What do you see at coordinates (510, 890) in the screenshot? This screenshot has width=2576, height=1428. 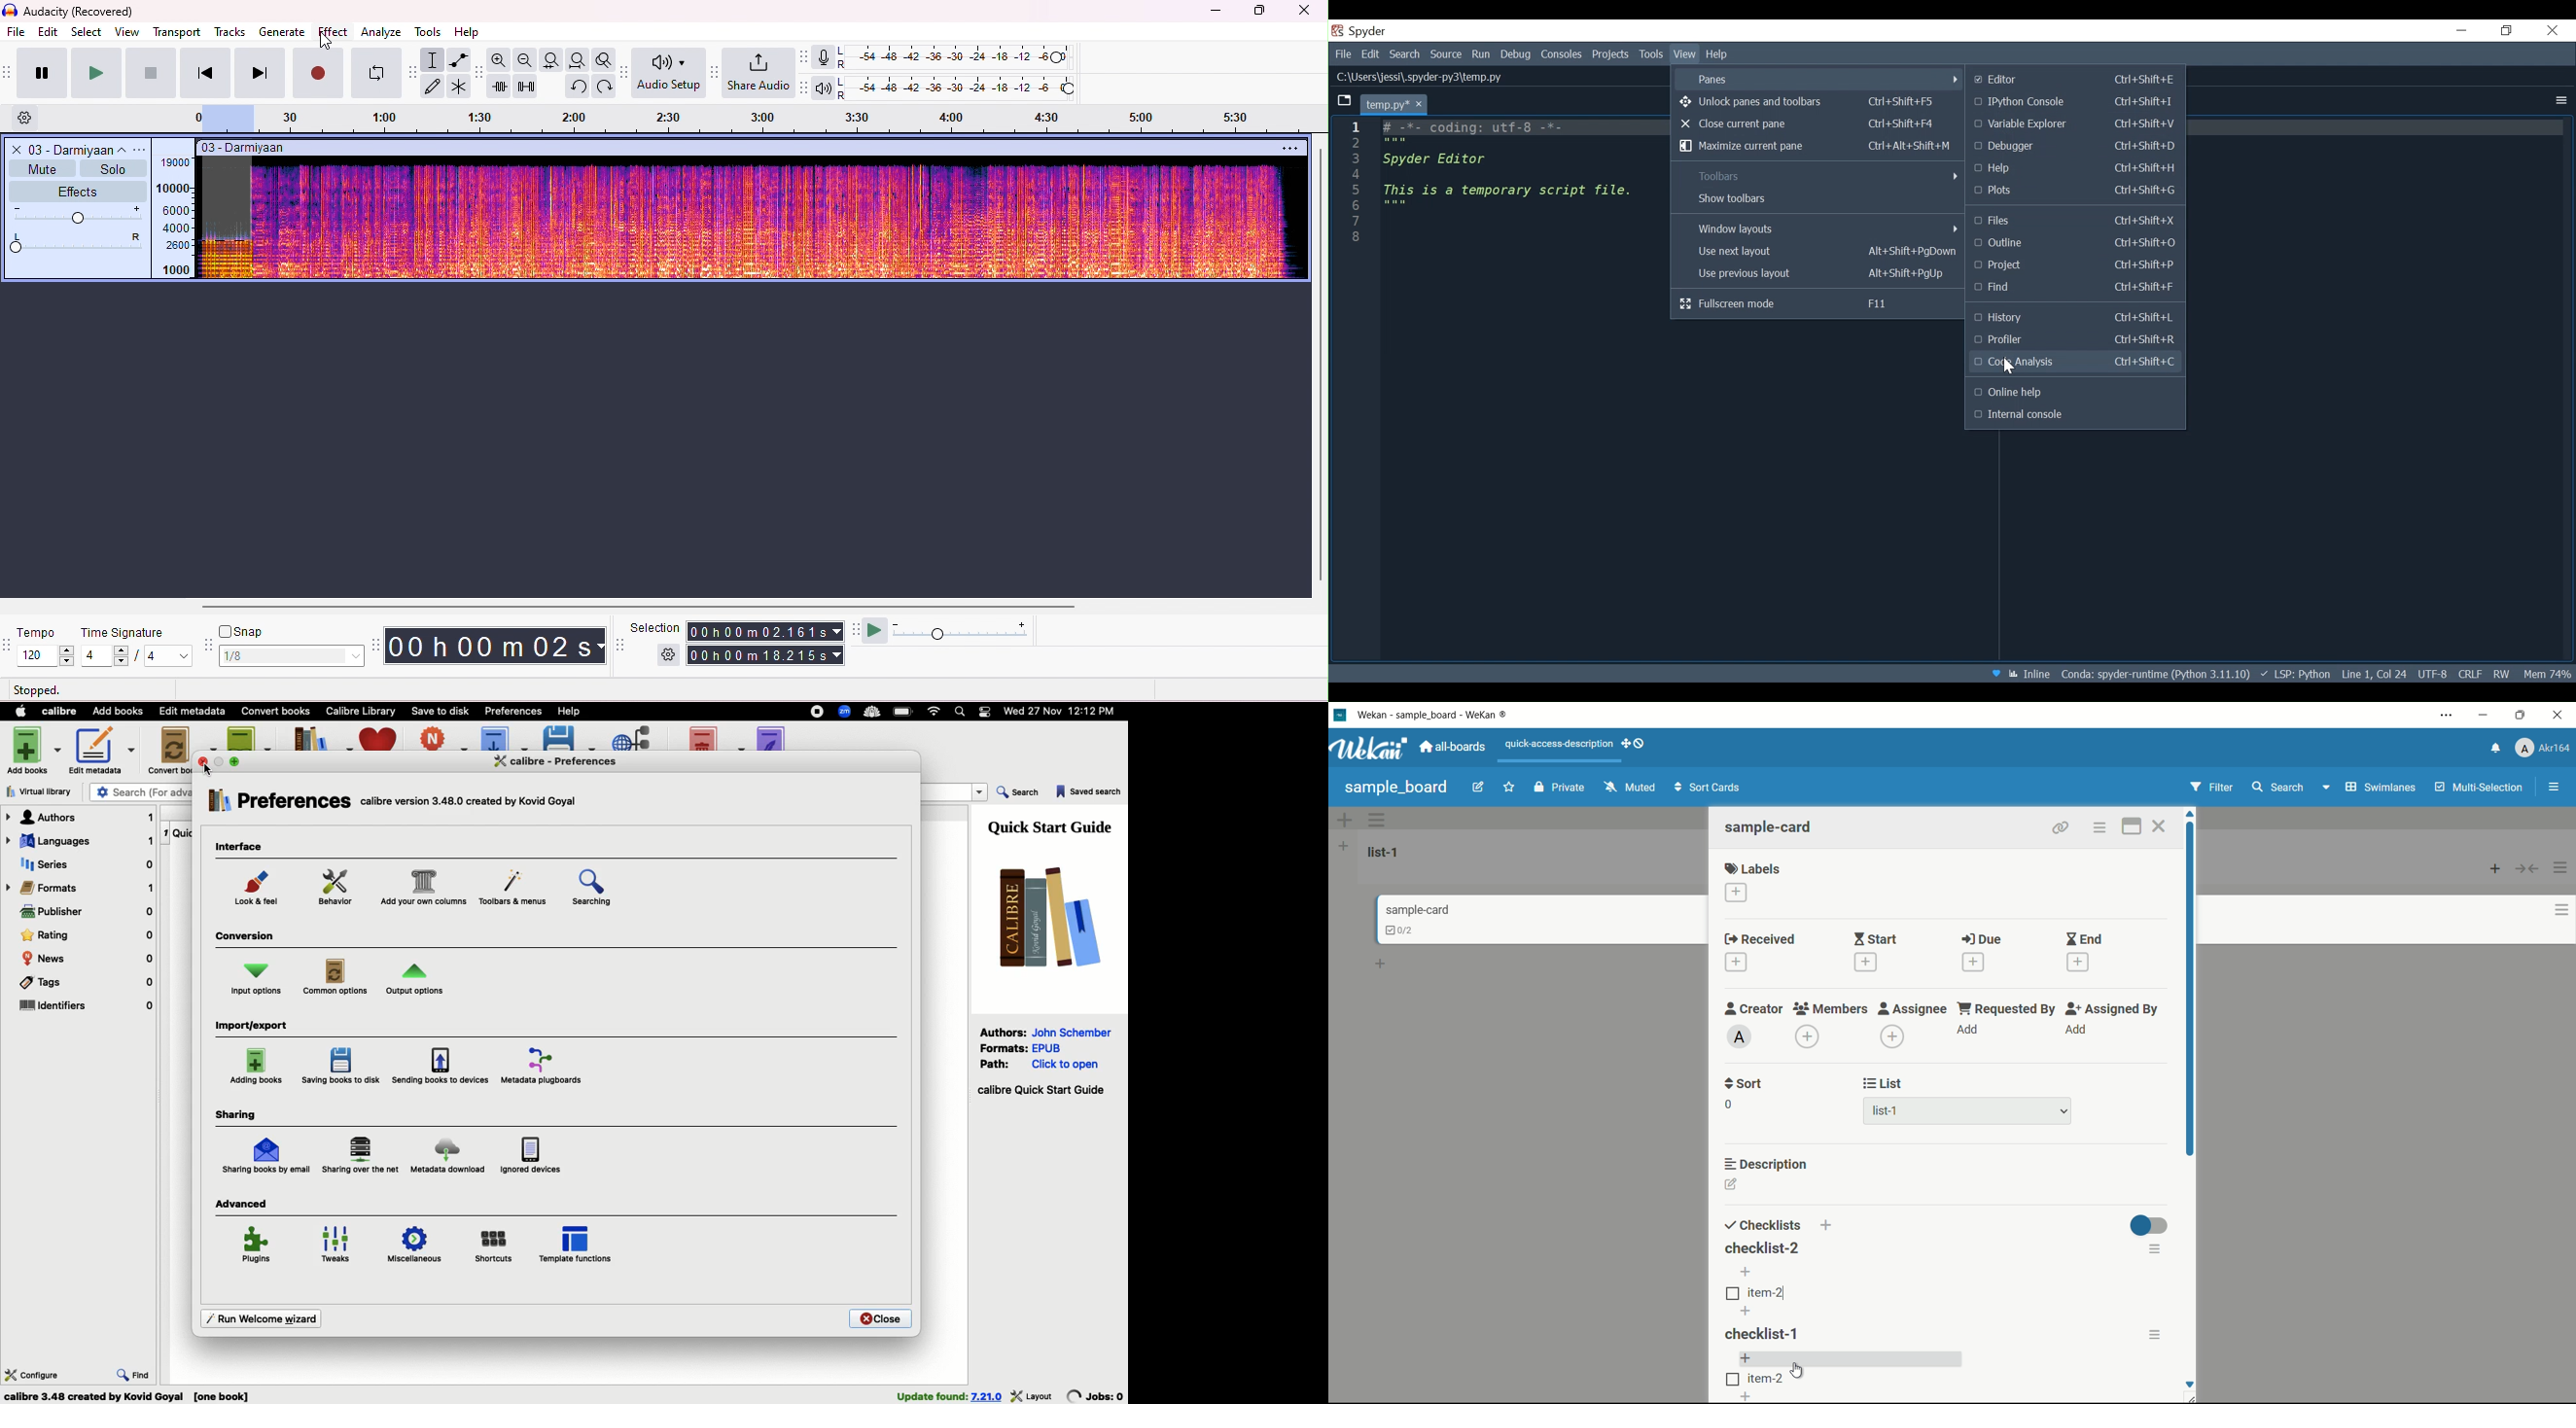 I see `Menu` at bounding box center [510, 890].